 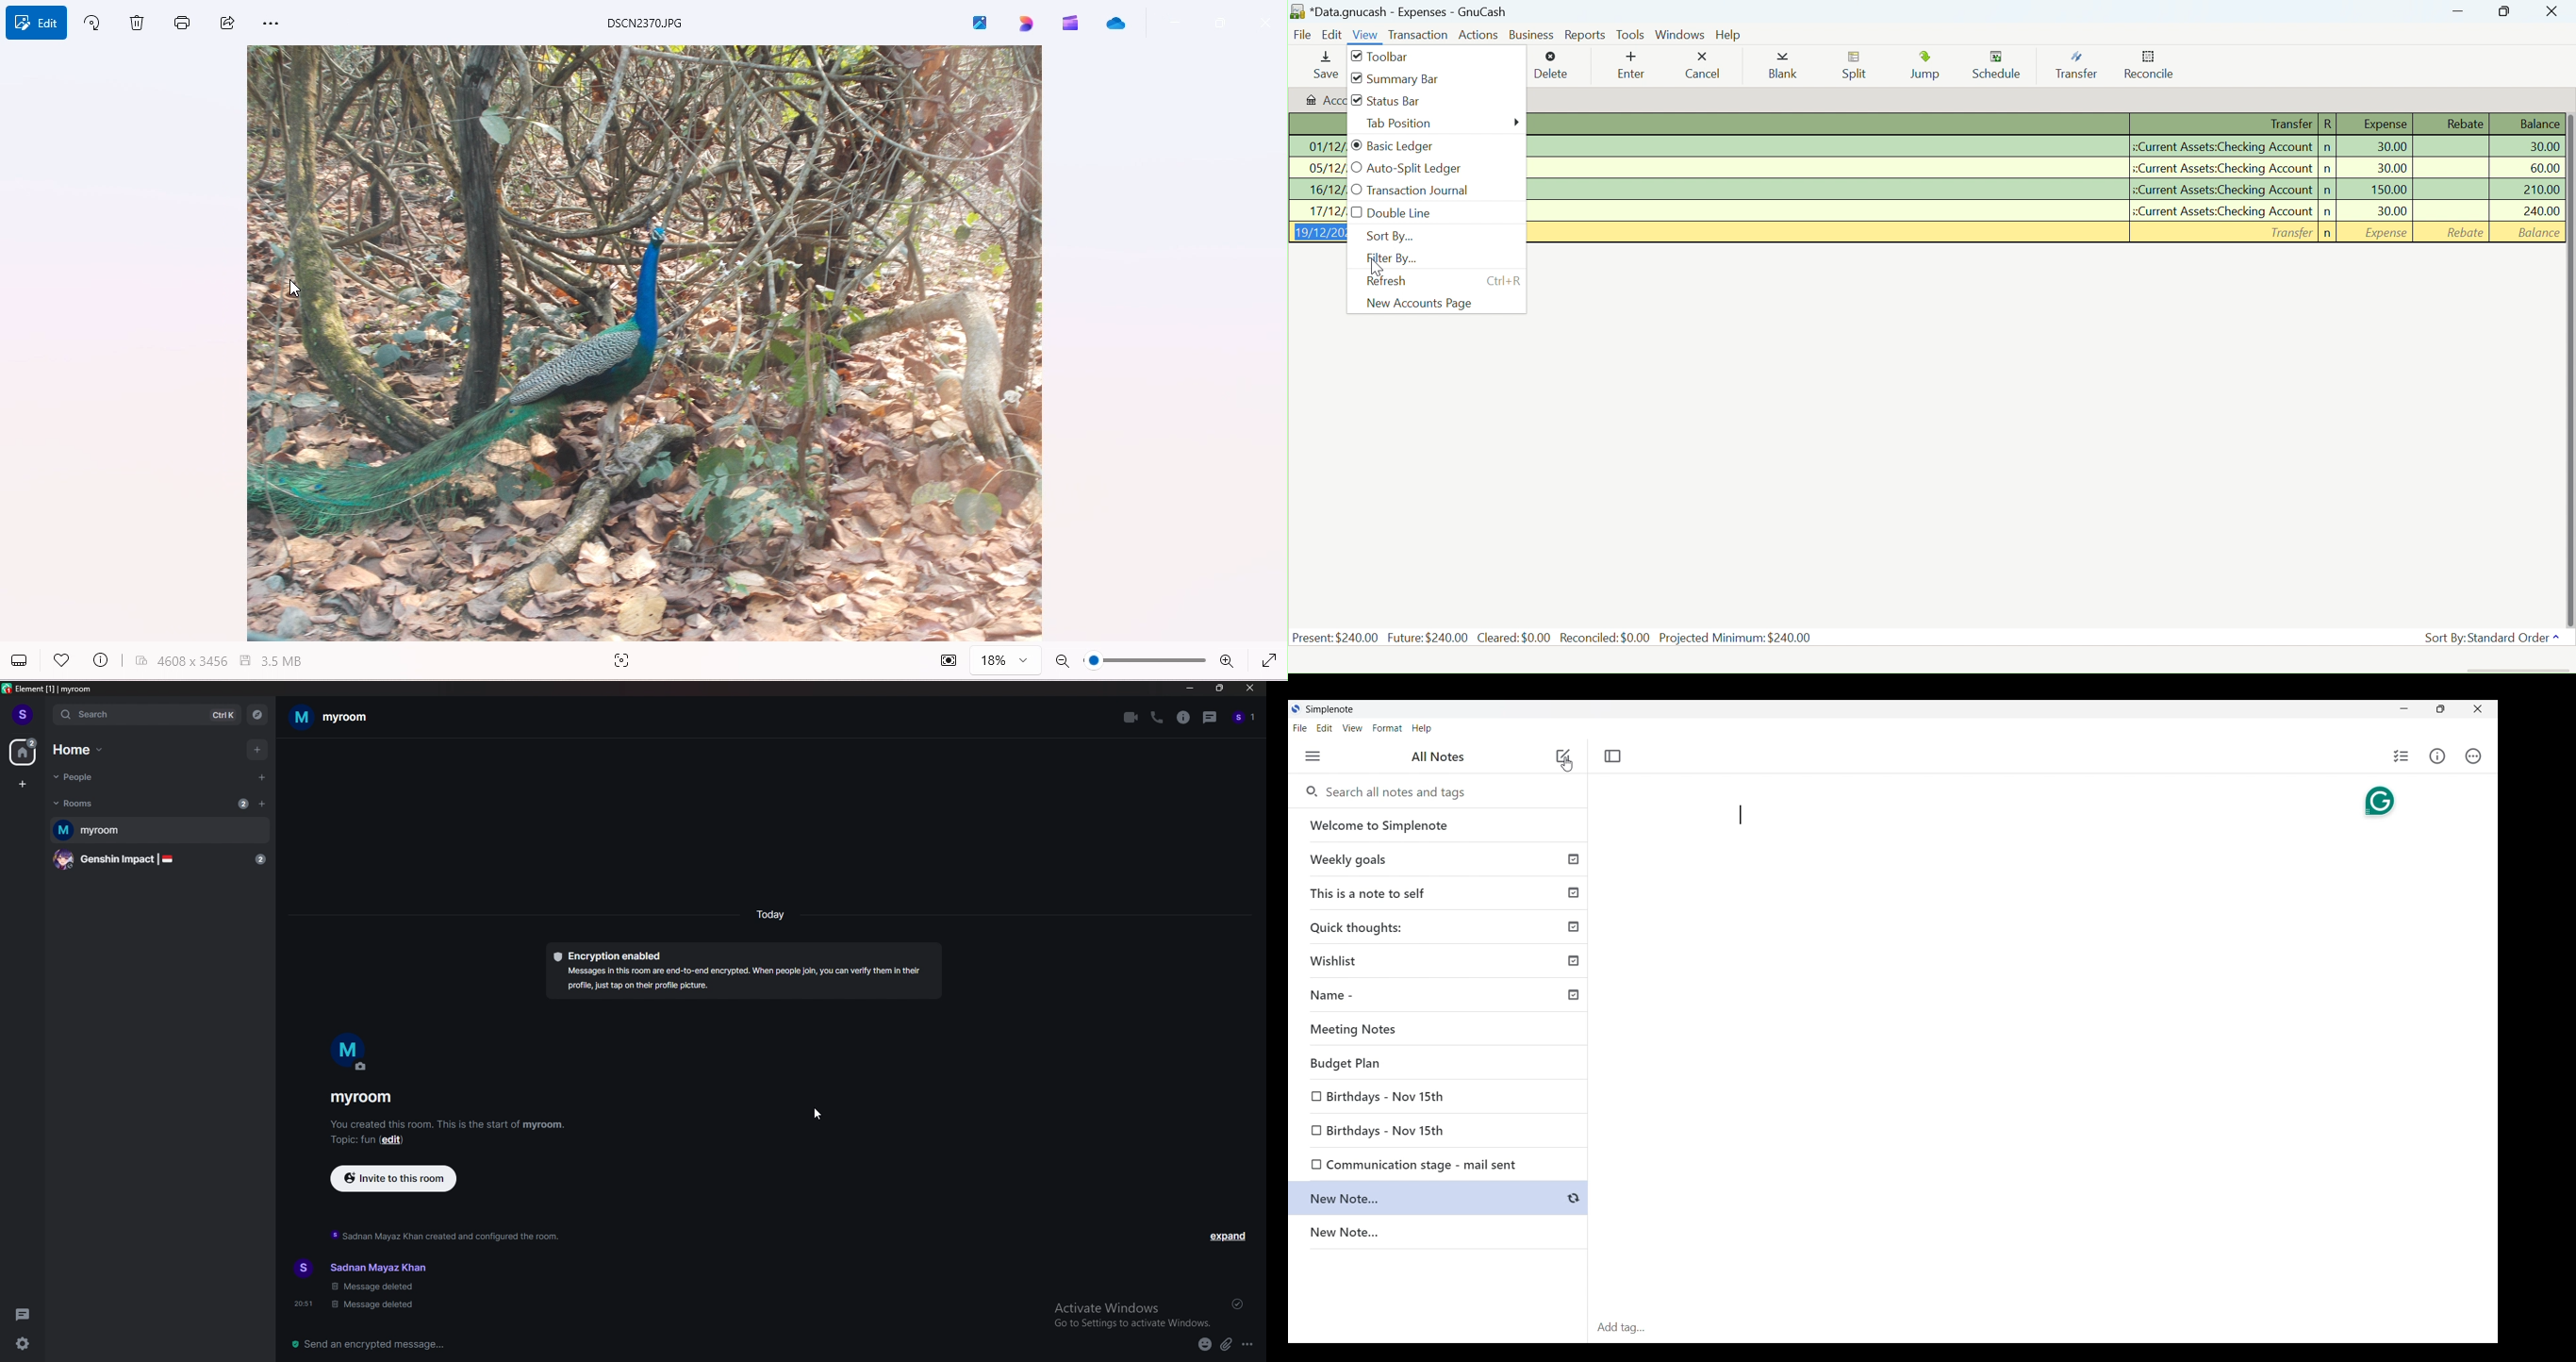 What do you see at coordinates (1005, 662) in the screenshot?
I see `zoom percentage` at bounding box center [1005, 662].